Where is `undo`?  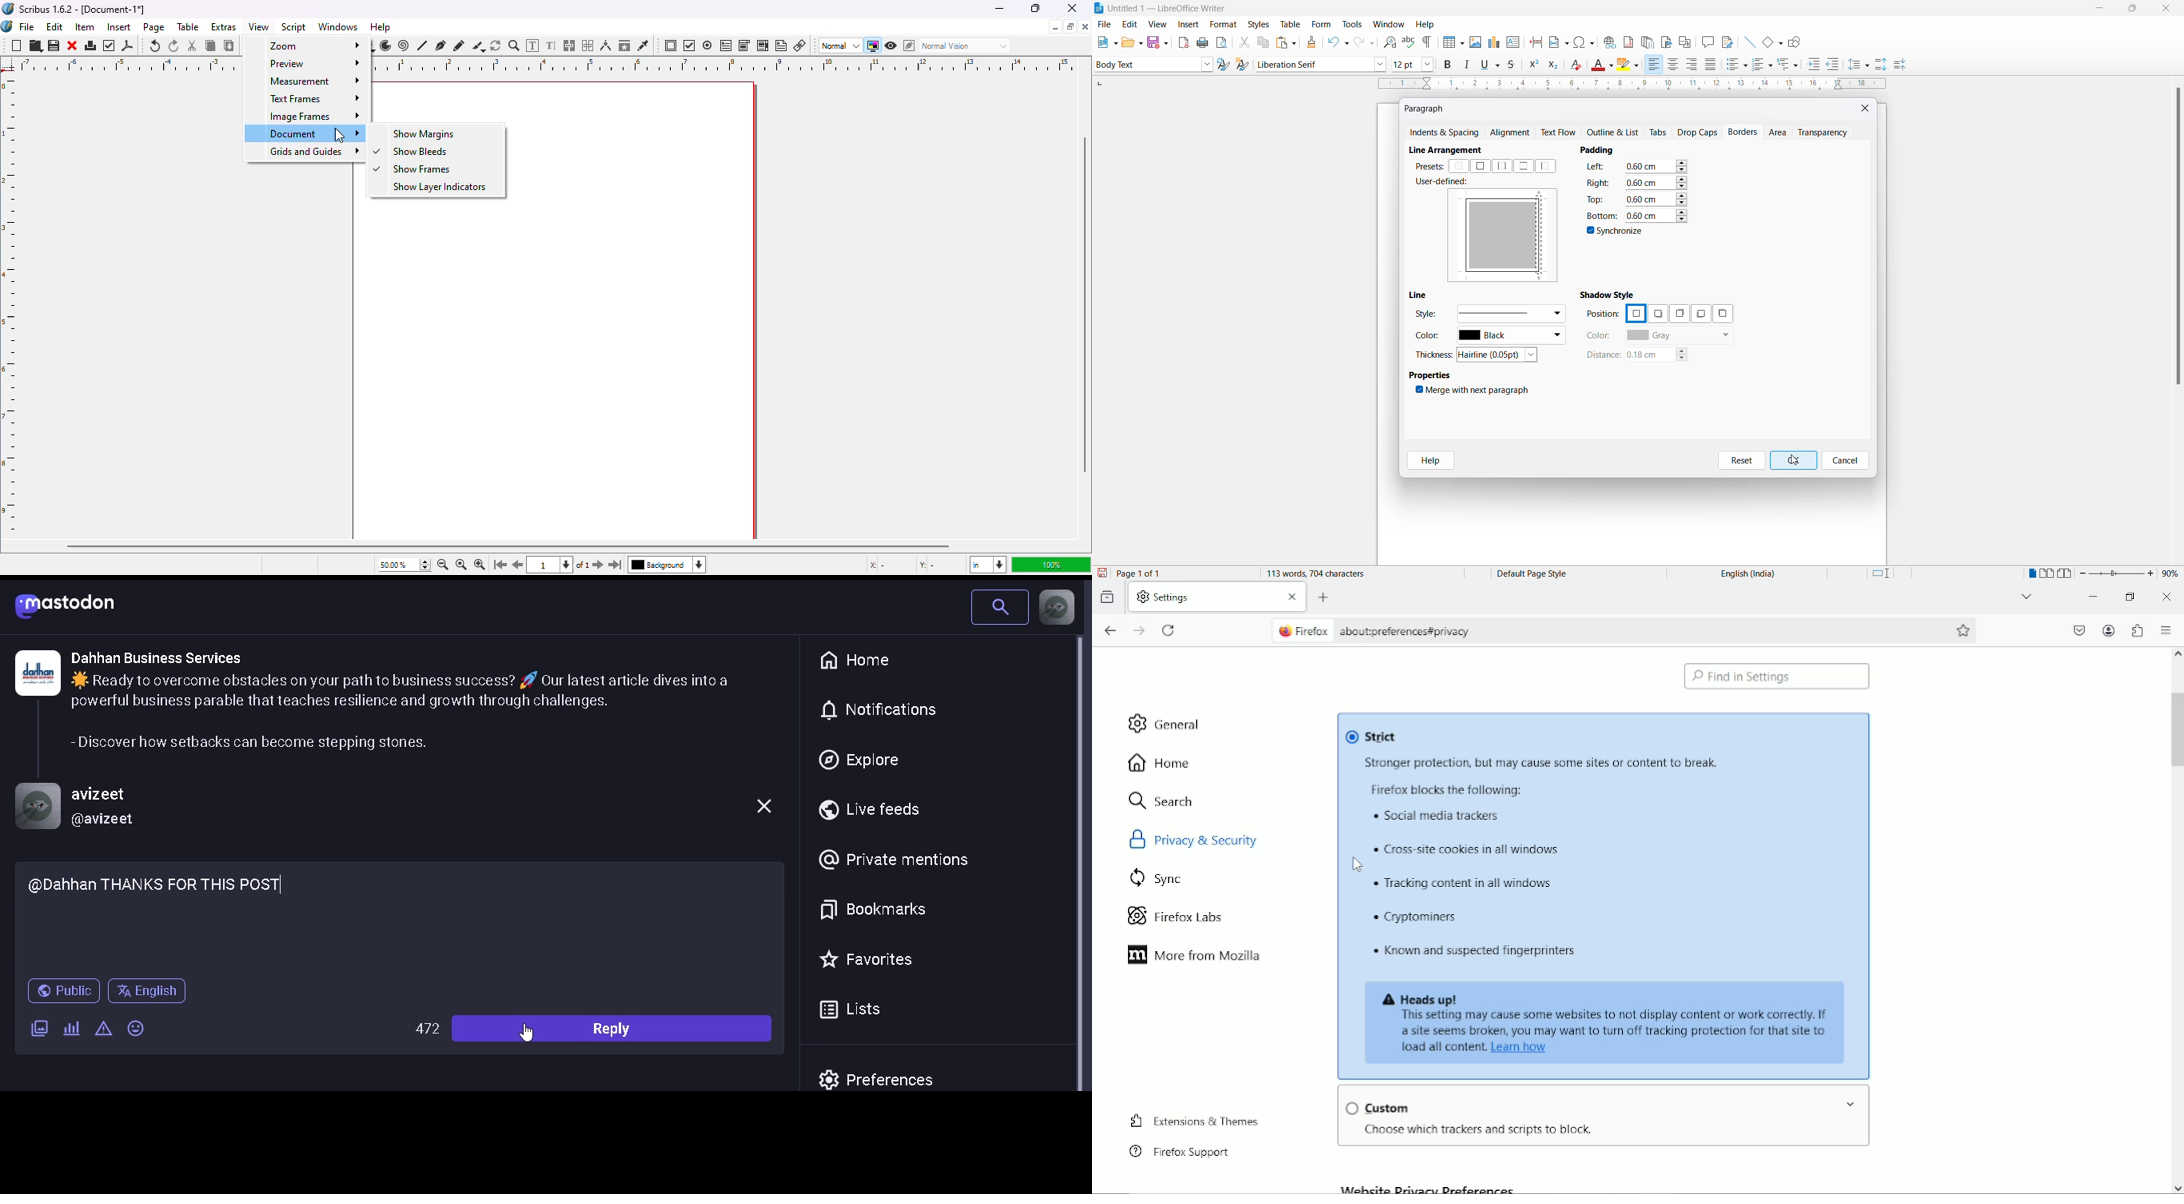
undo is located at coordinates (155, 46).